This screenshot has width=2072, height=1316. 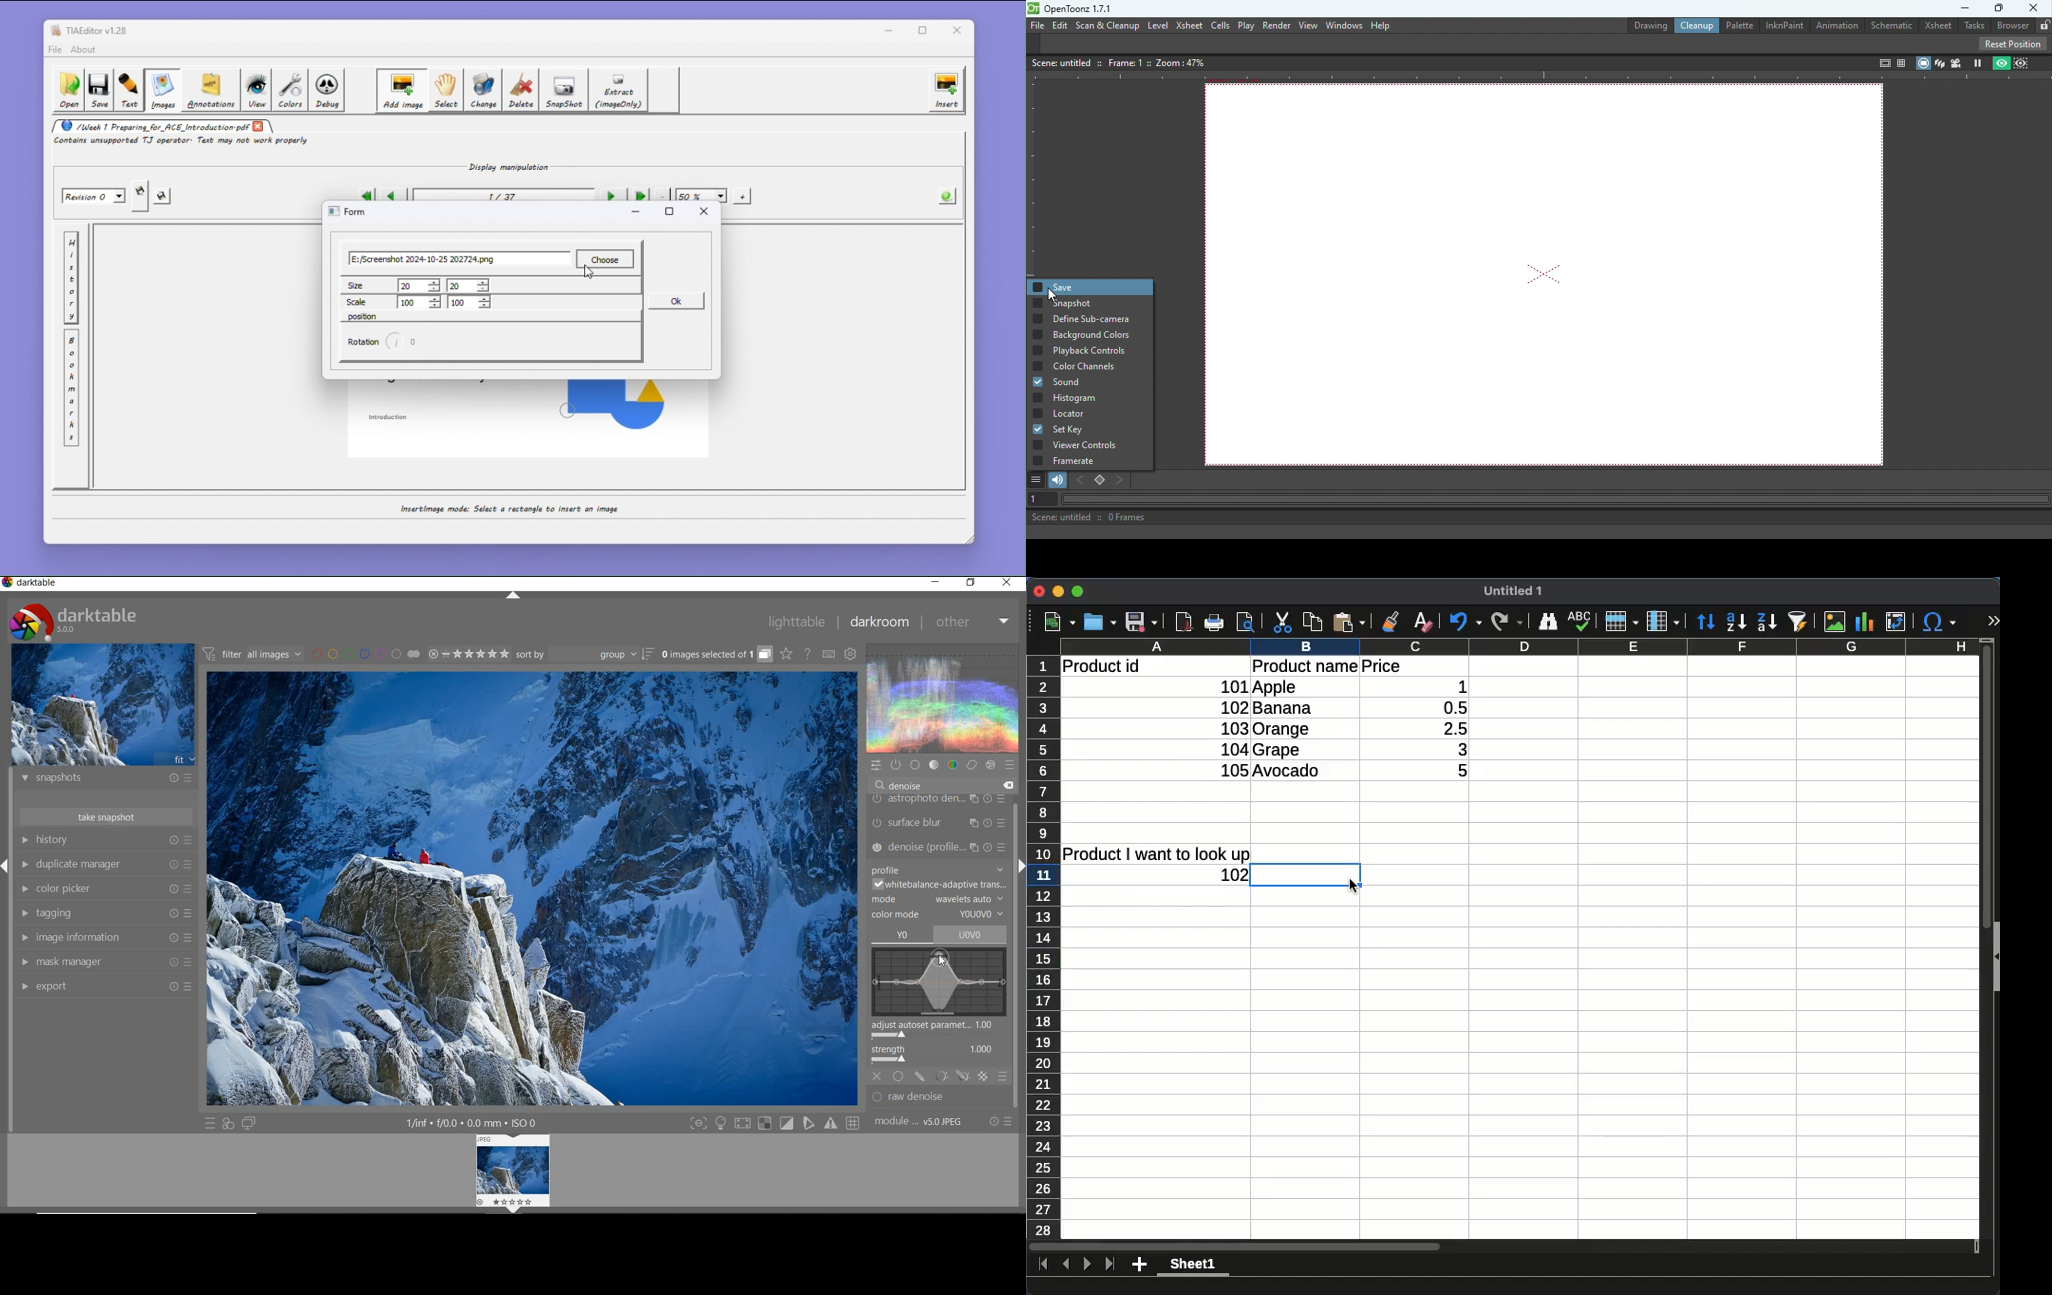 I want to click on clone formatting, so click(x=1389, y=622).